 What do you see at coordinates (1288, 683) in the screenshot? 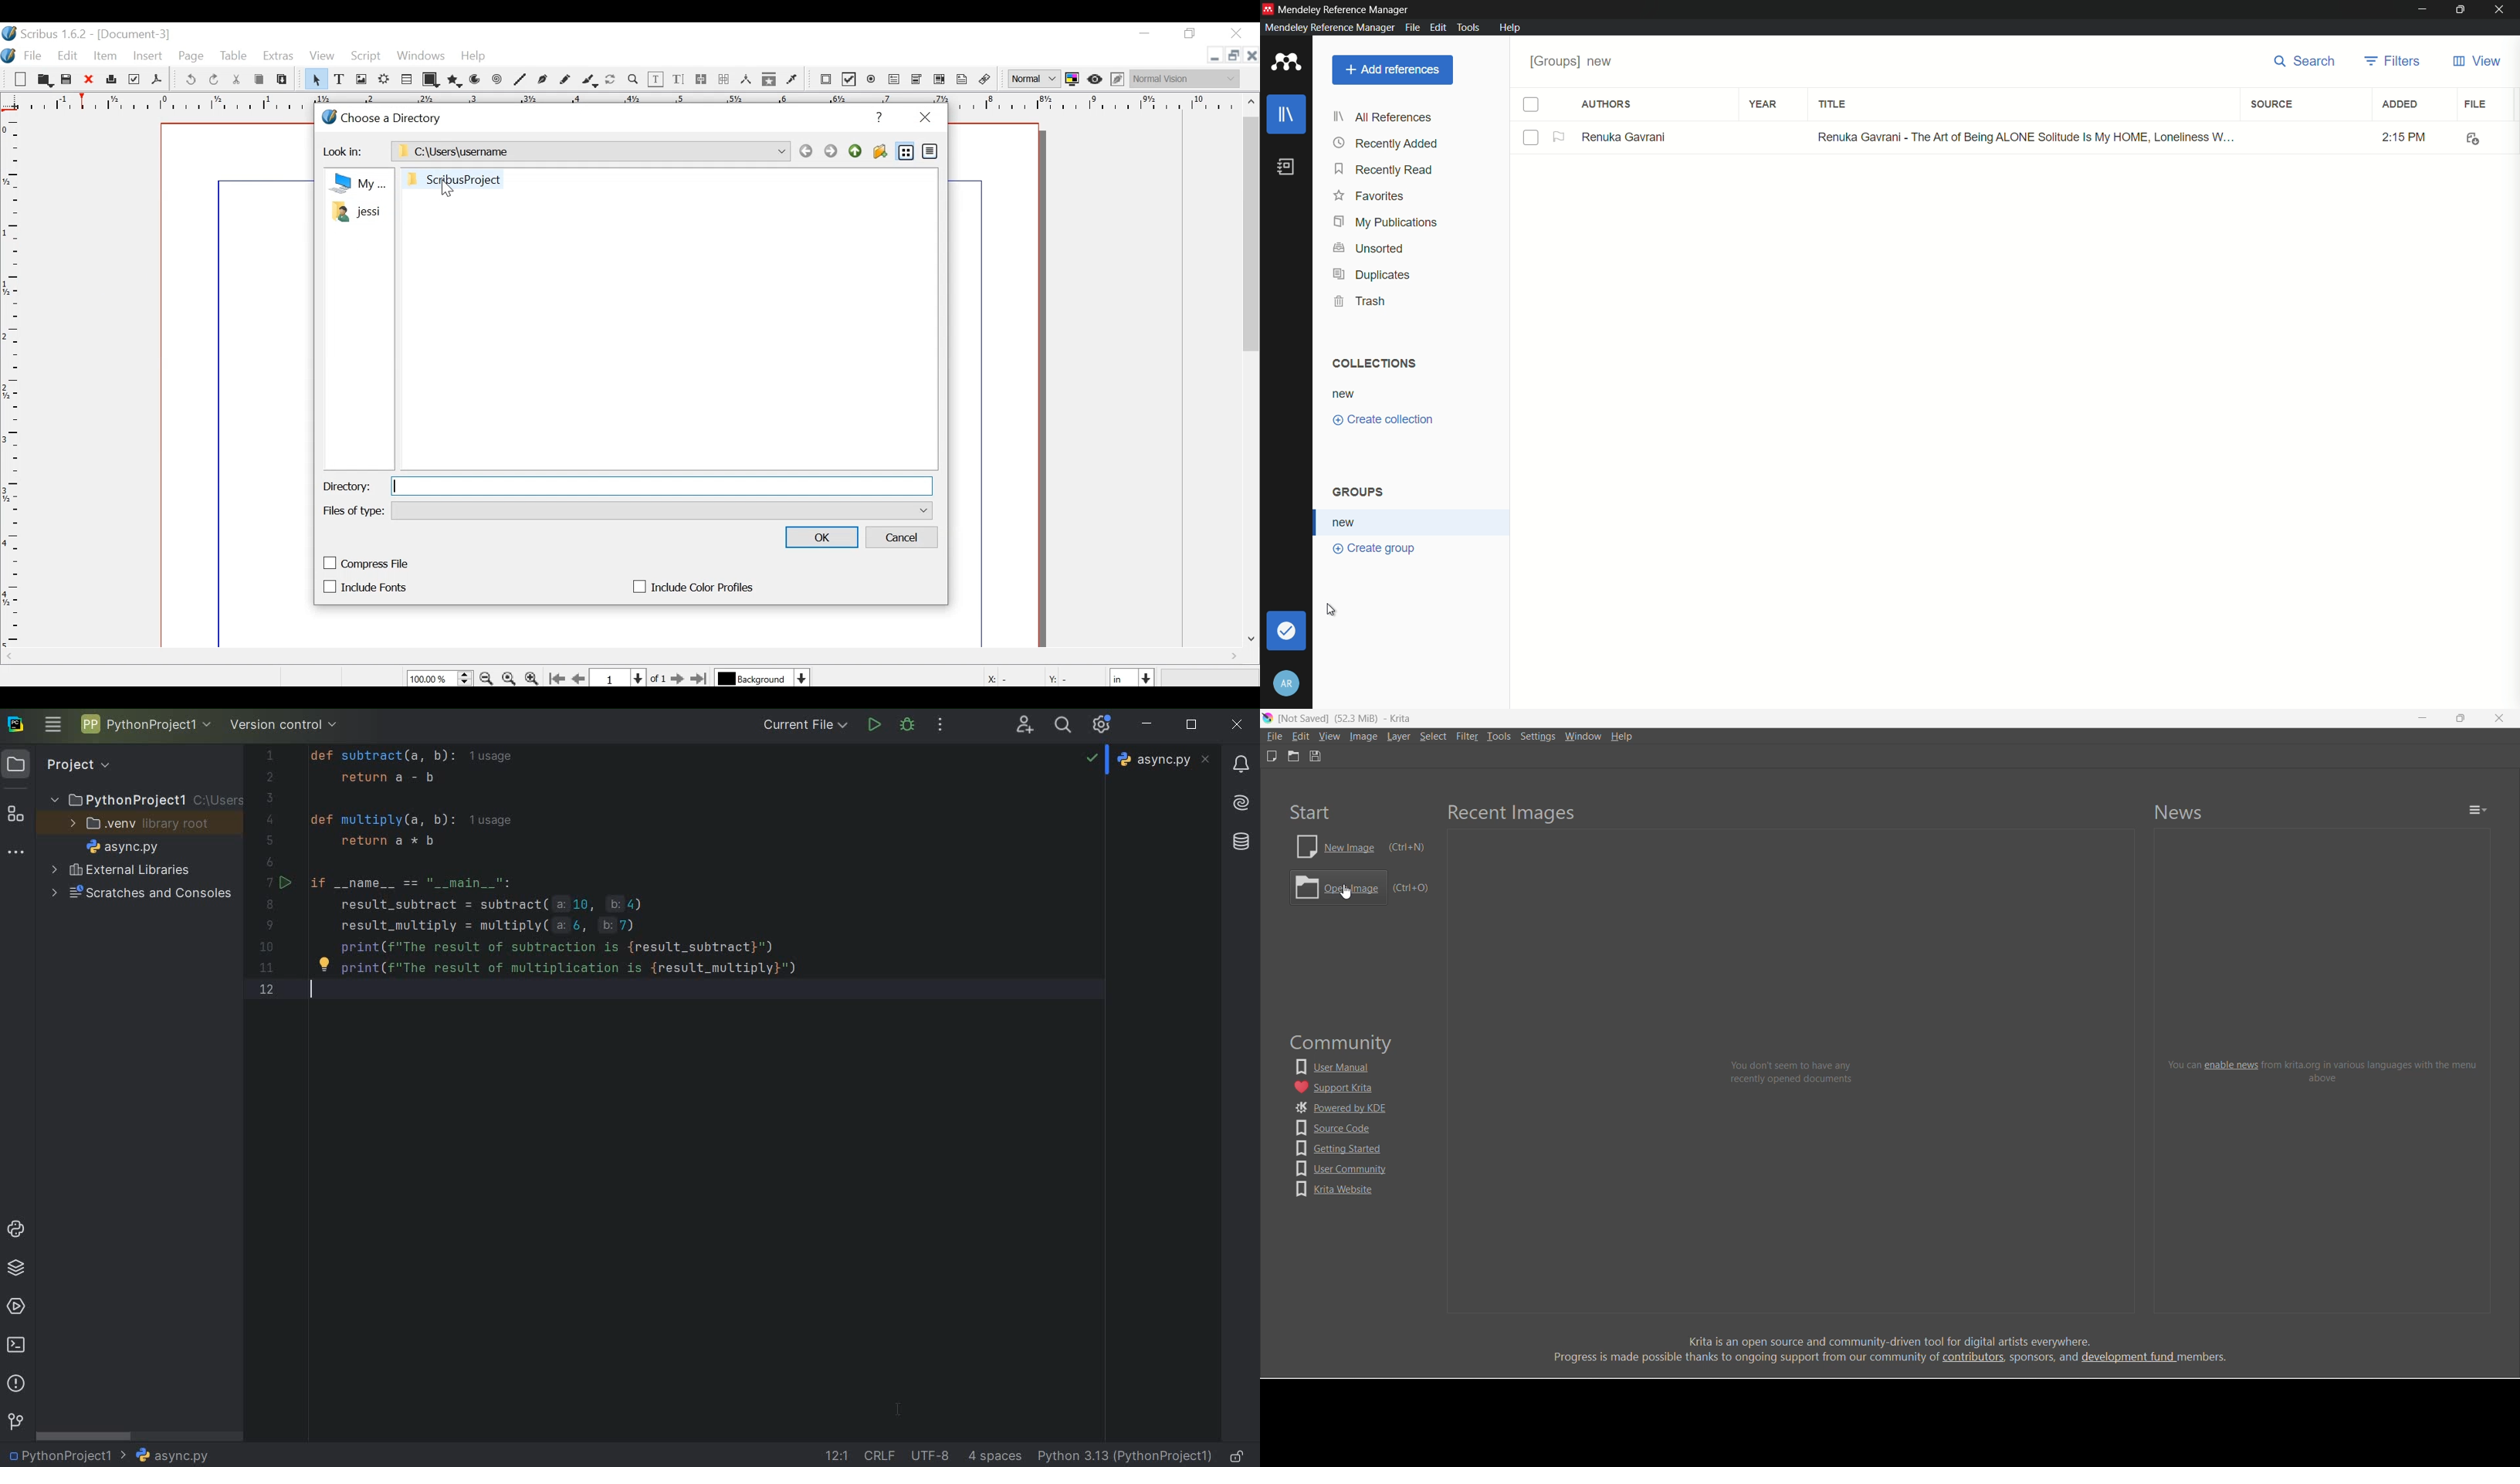
I see `account and help` at bounding box center [1288, 683].